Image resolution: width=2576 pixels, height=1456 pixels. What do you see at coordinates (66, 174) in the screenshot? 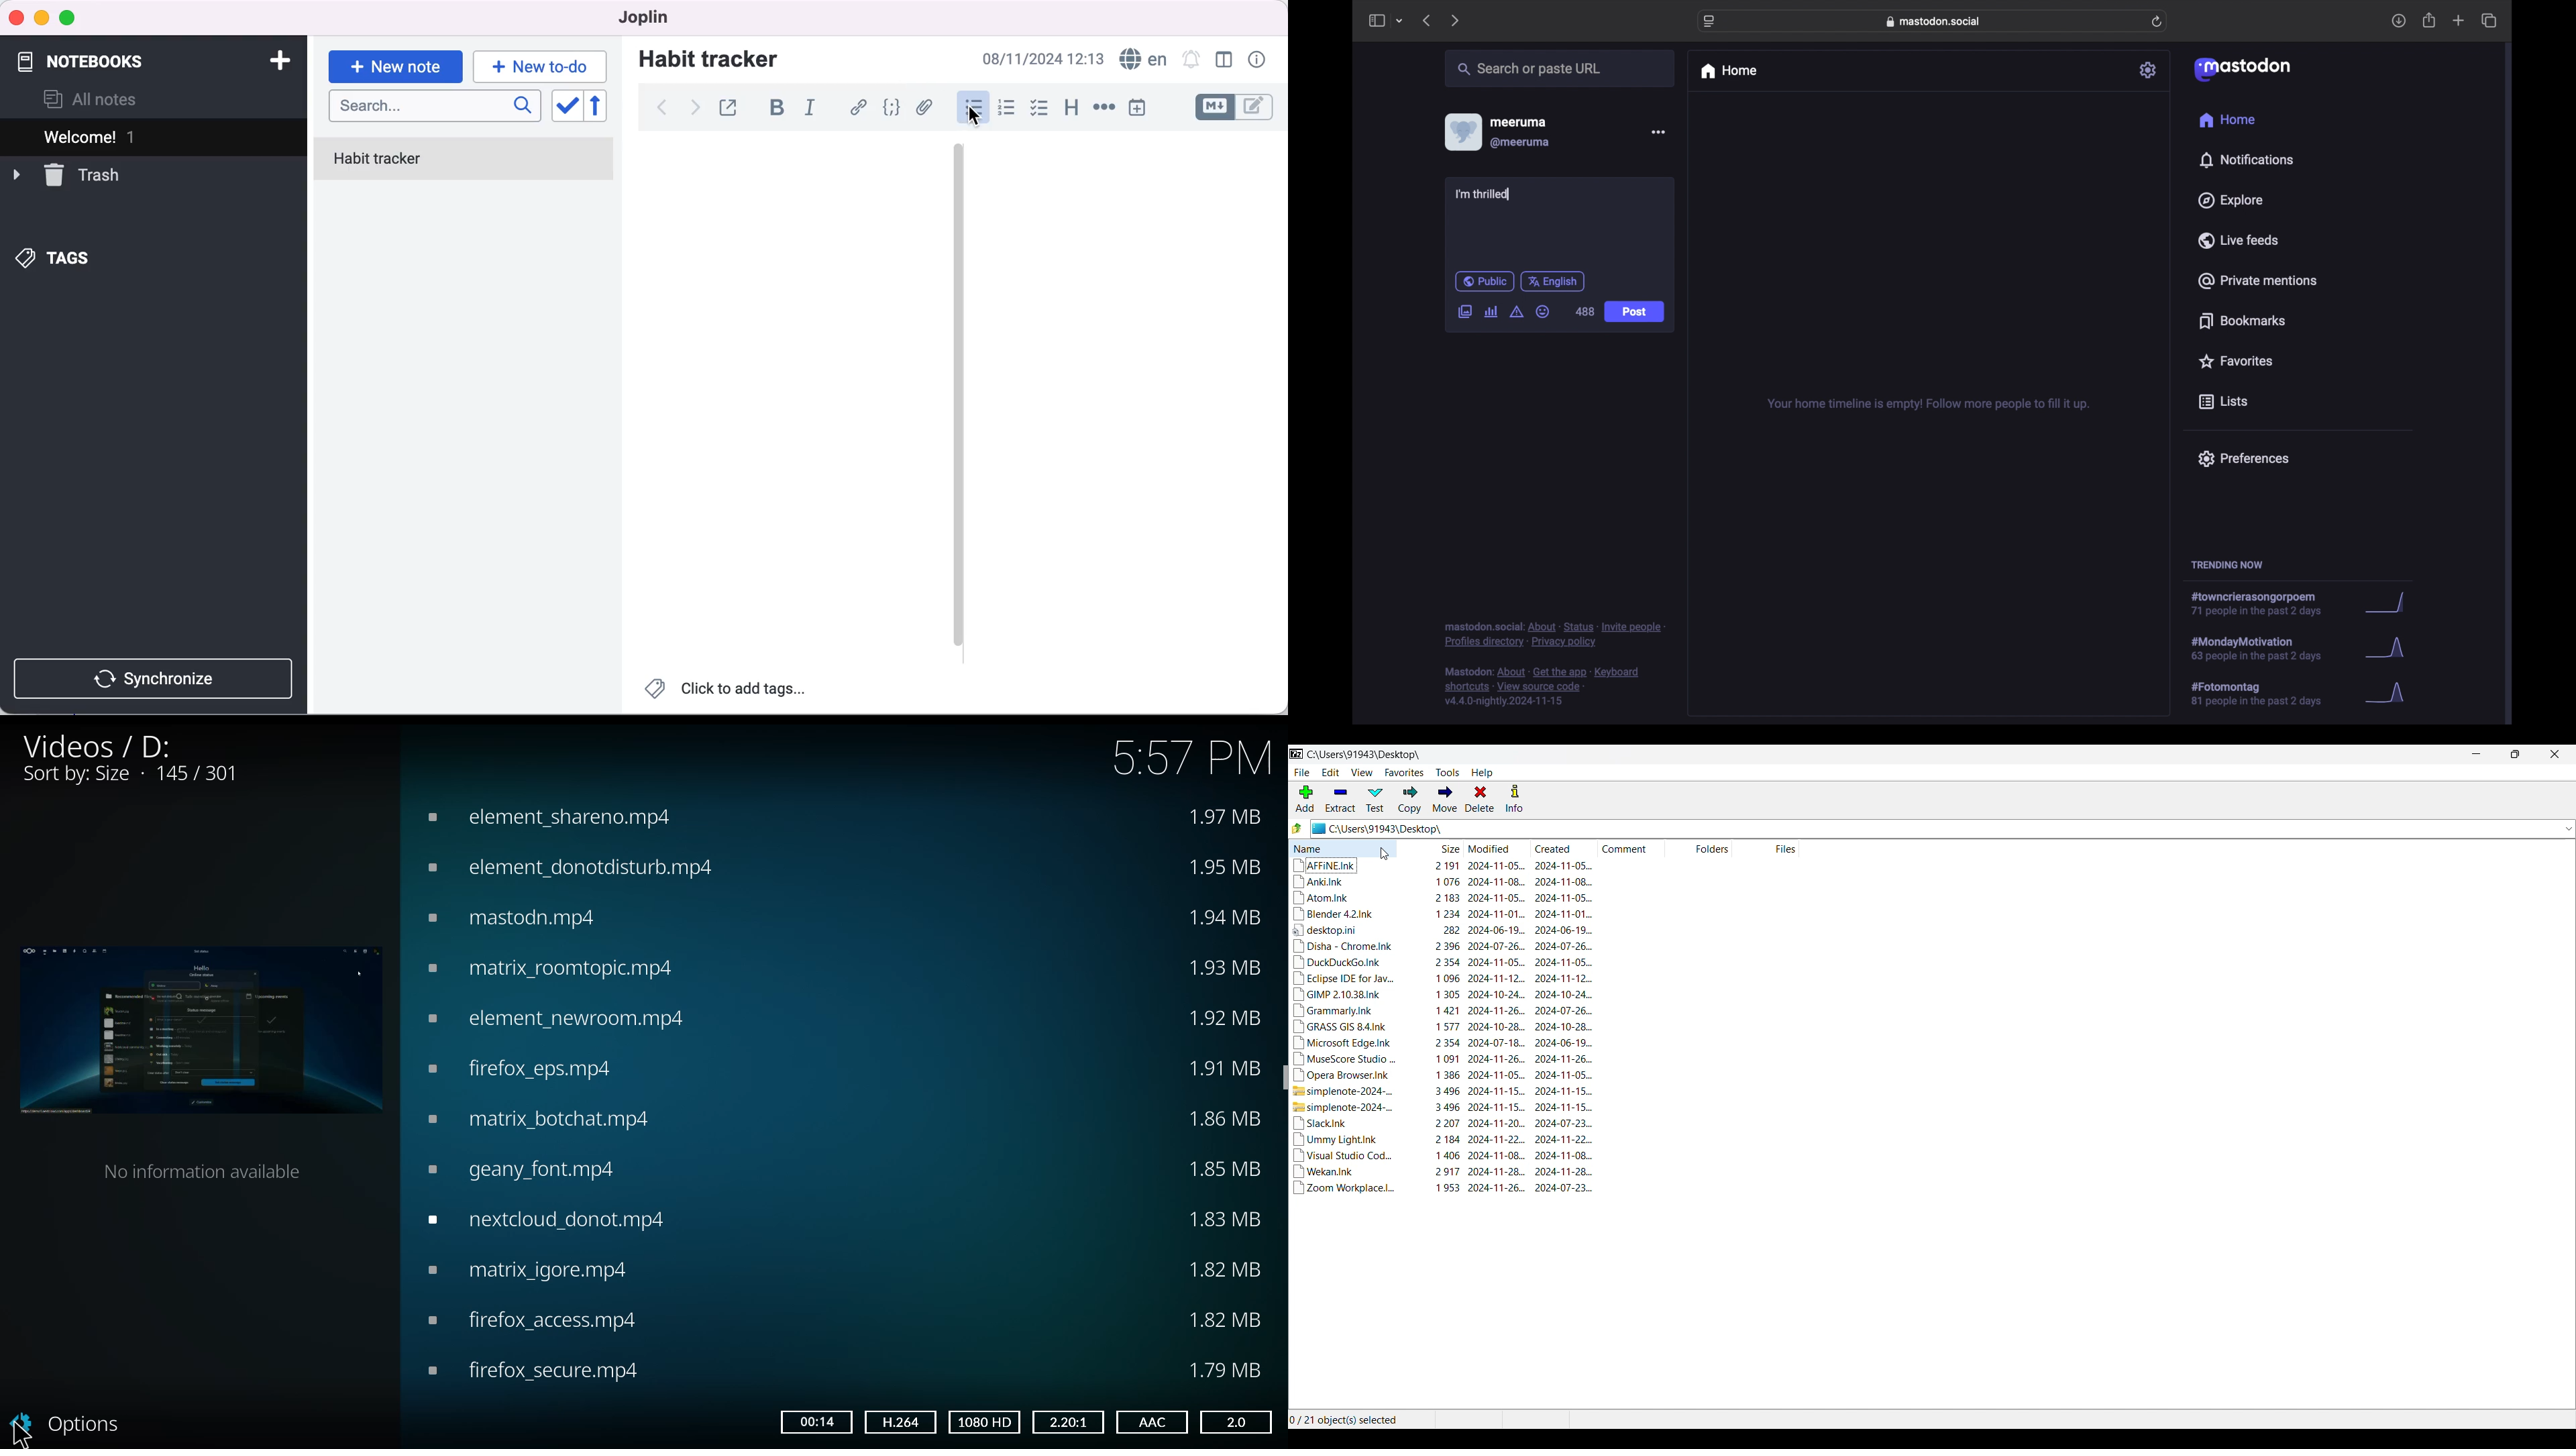
I see `trash` at bounding box center [66, 174].